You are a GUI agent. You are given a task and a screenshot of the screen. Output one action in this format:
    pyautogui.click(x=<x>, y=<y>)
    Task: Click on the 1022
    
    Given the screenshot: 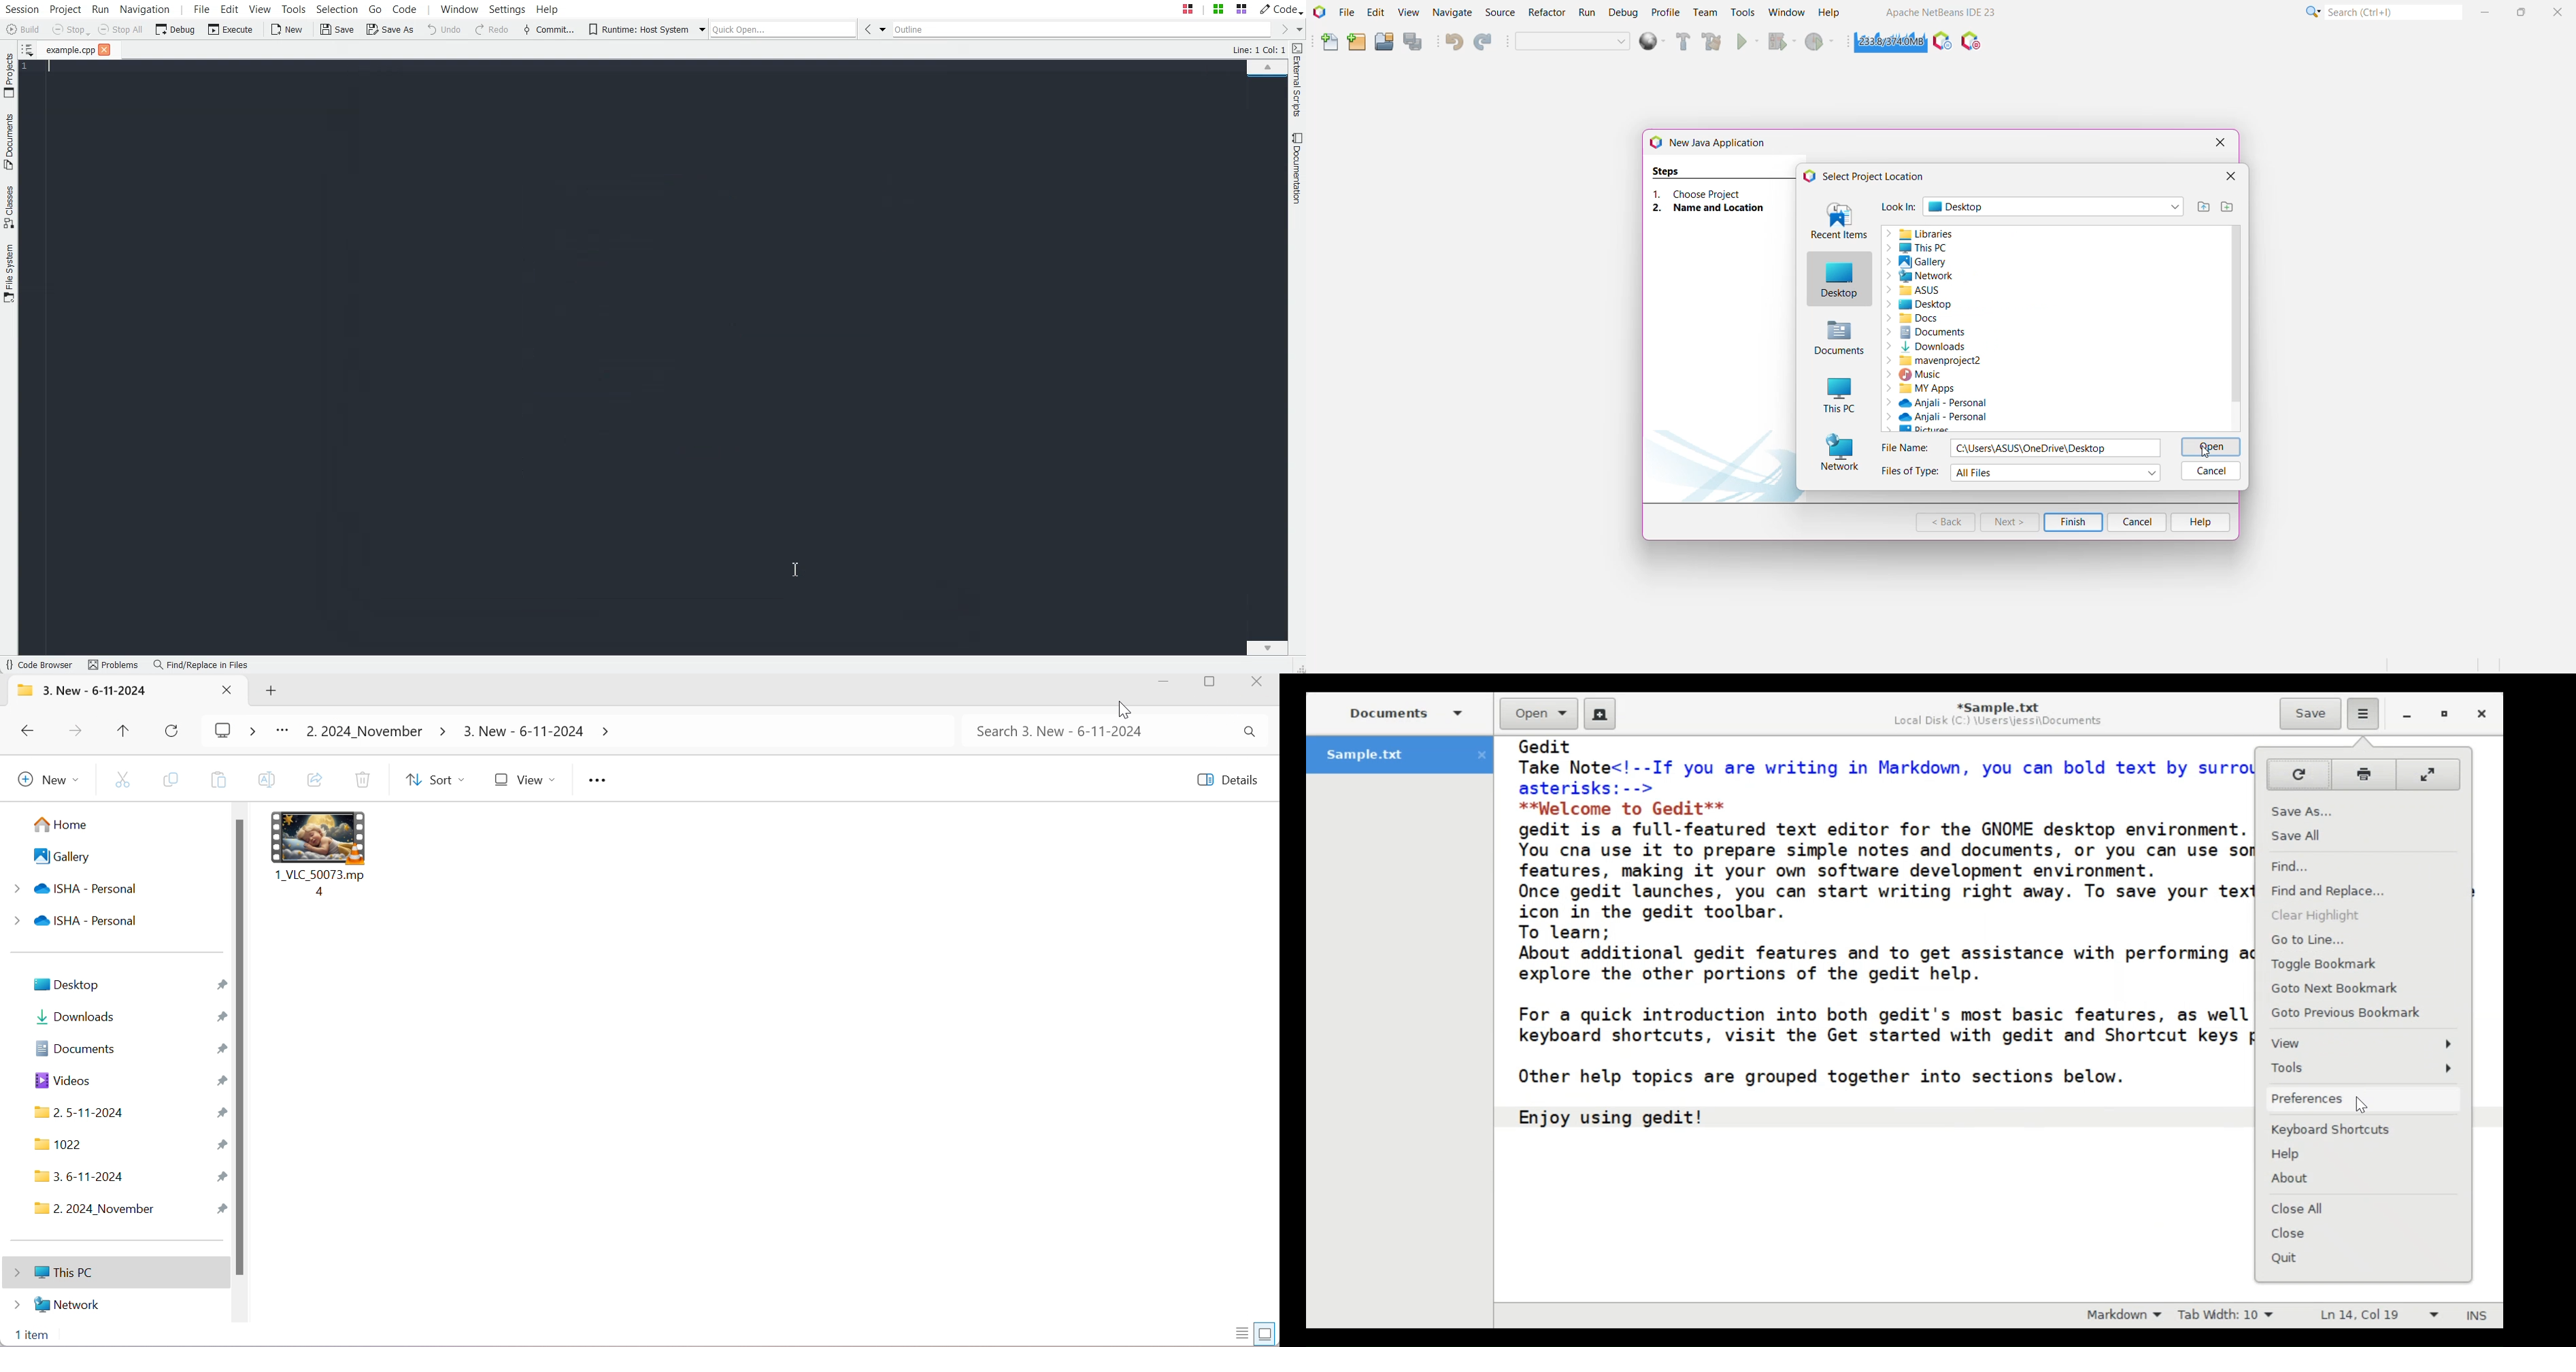 What is the action you would take?
    pyautogui.click(x=58, y=1146)
    